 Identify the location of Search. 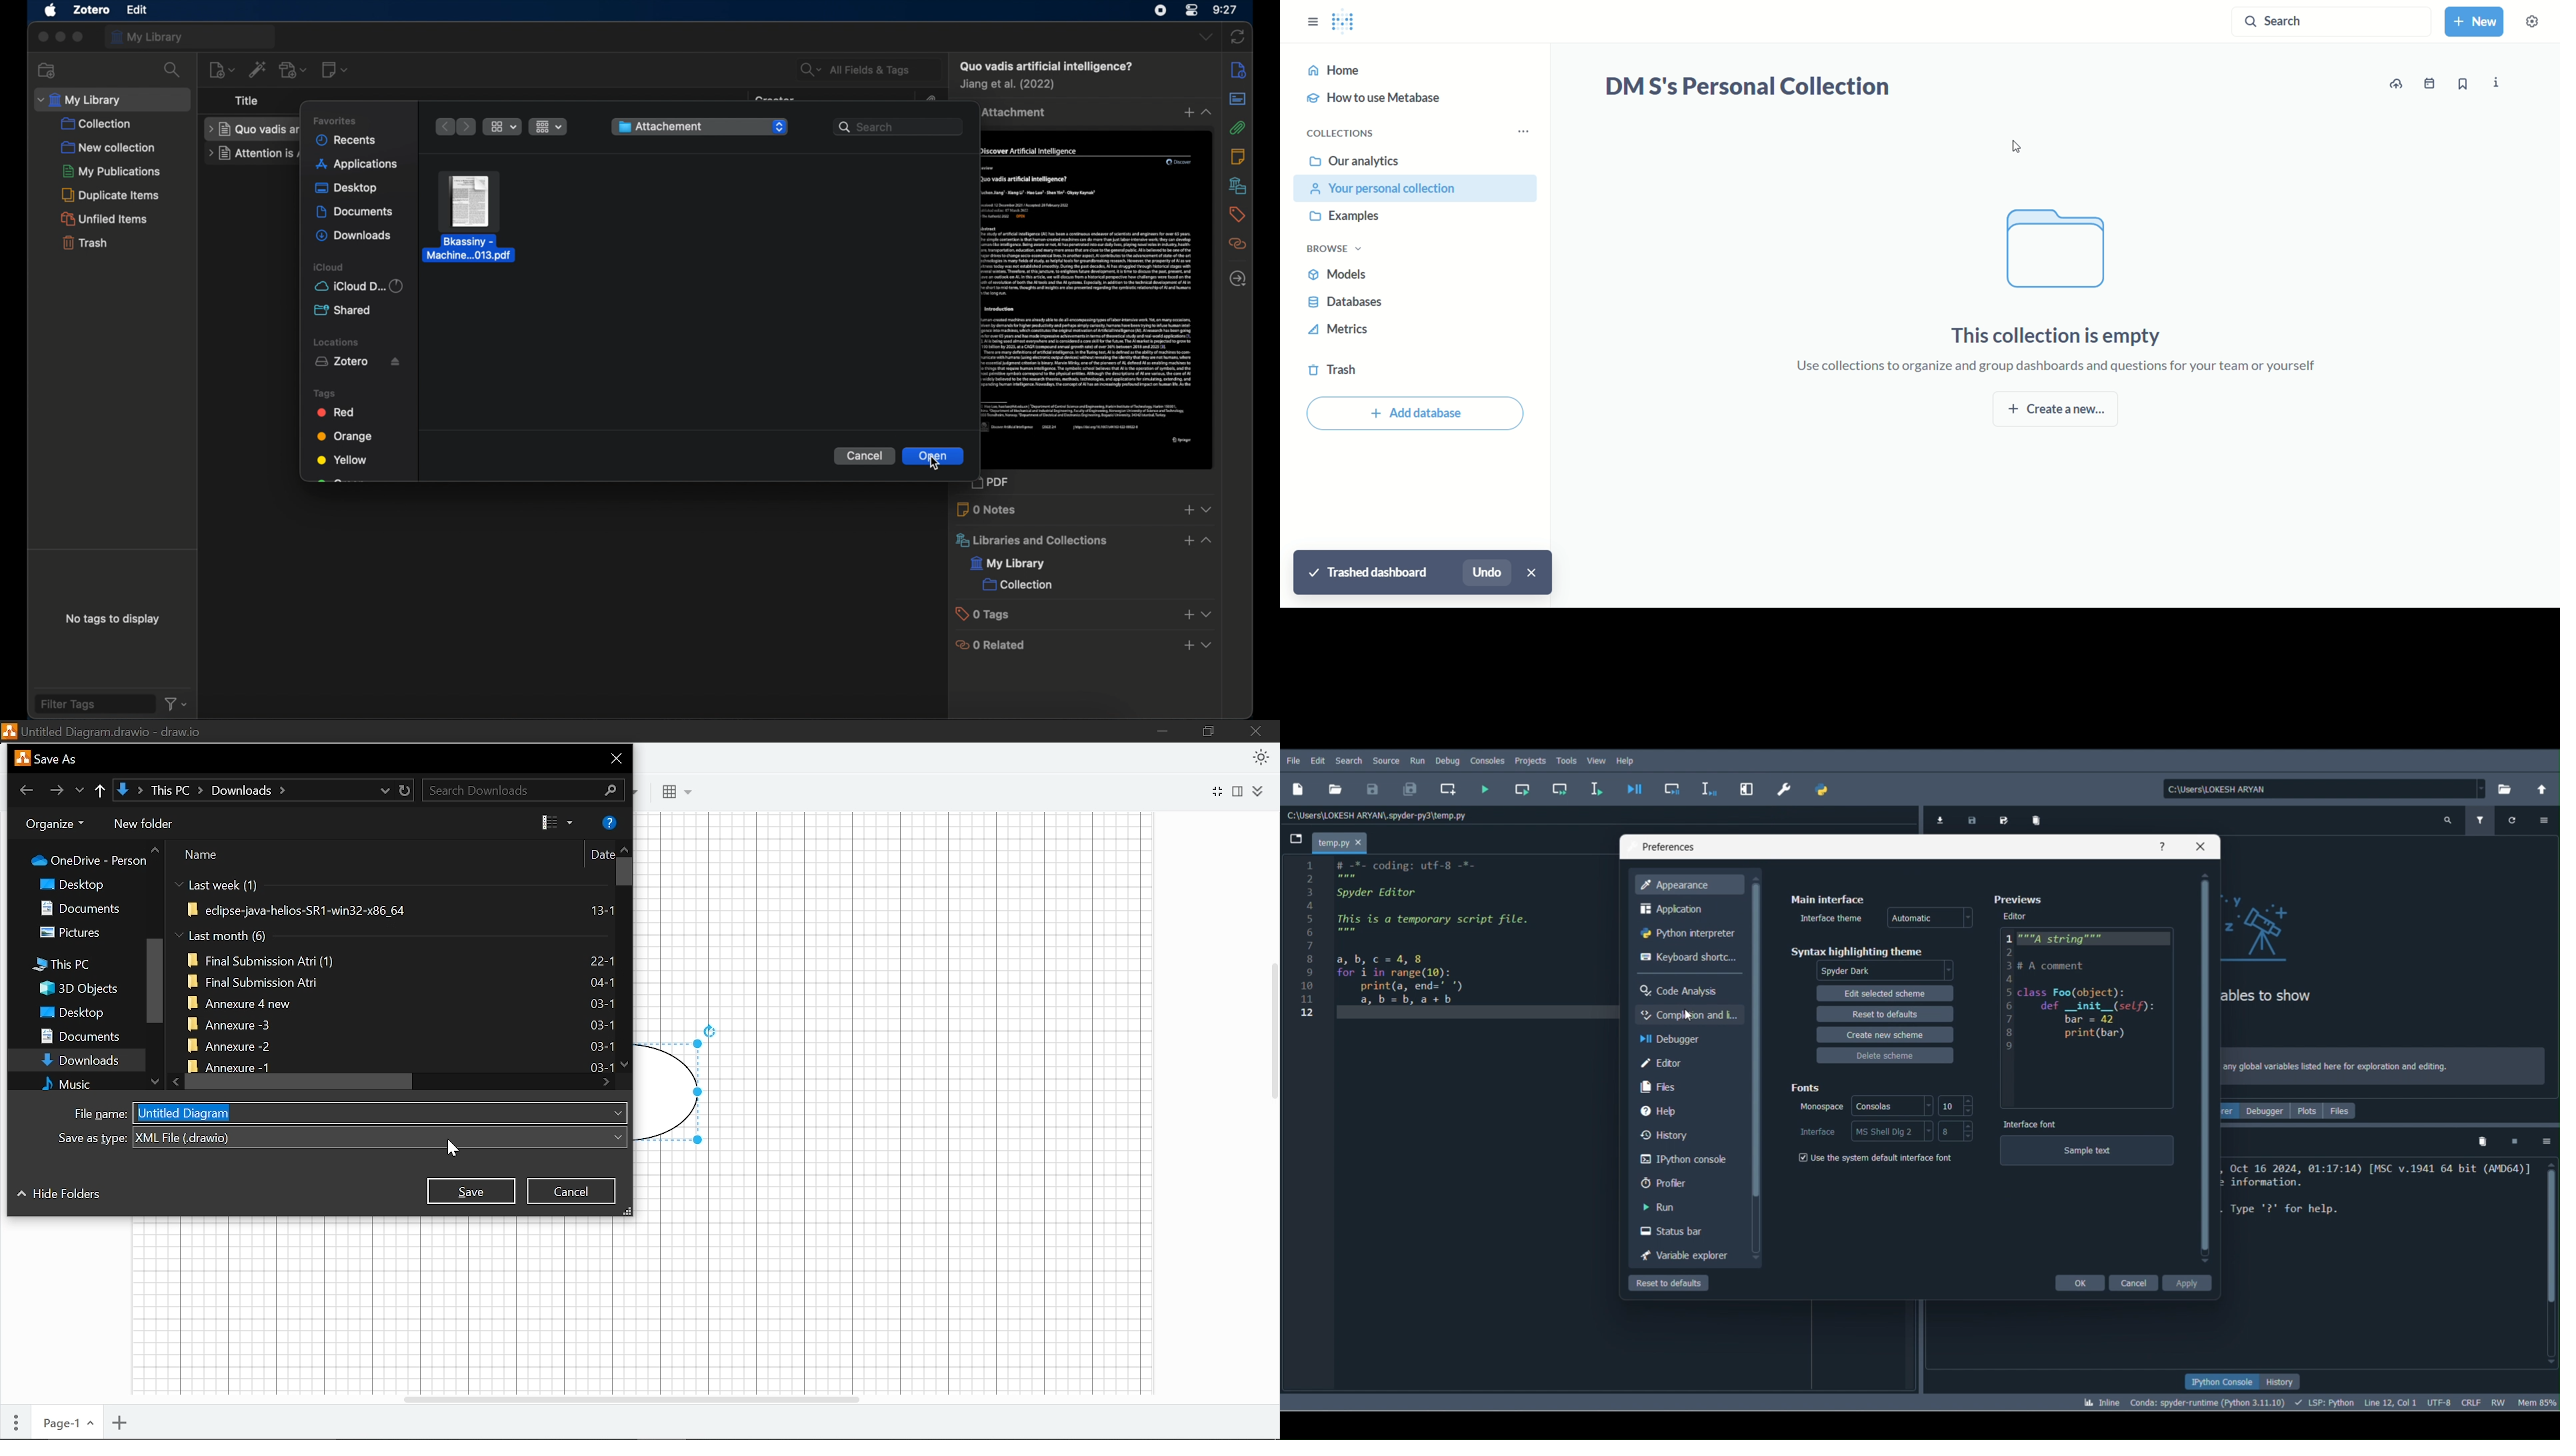
(1351, 760).